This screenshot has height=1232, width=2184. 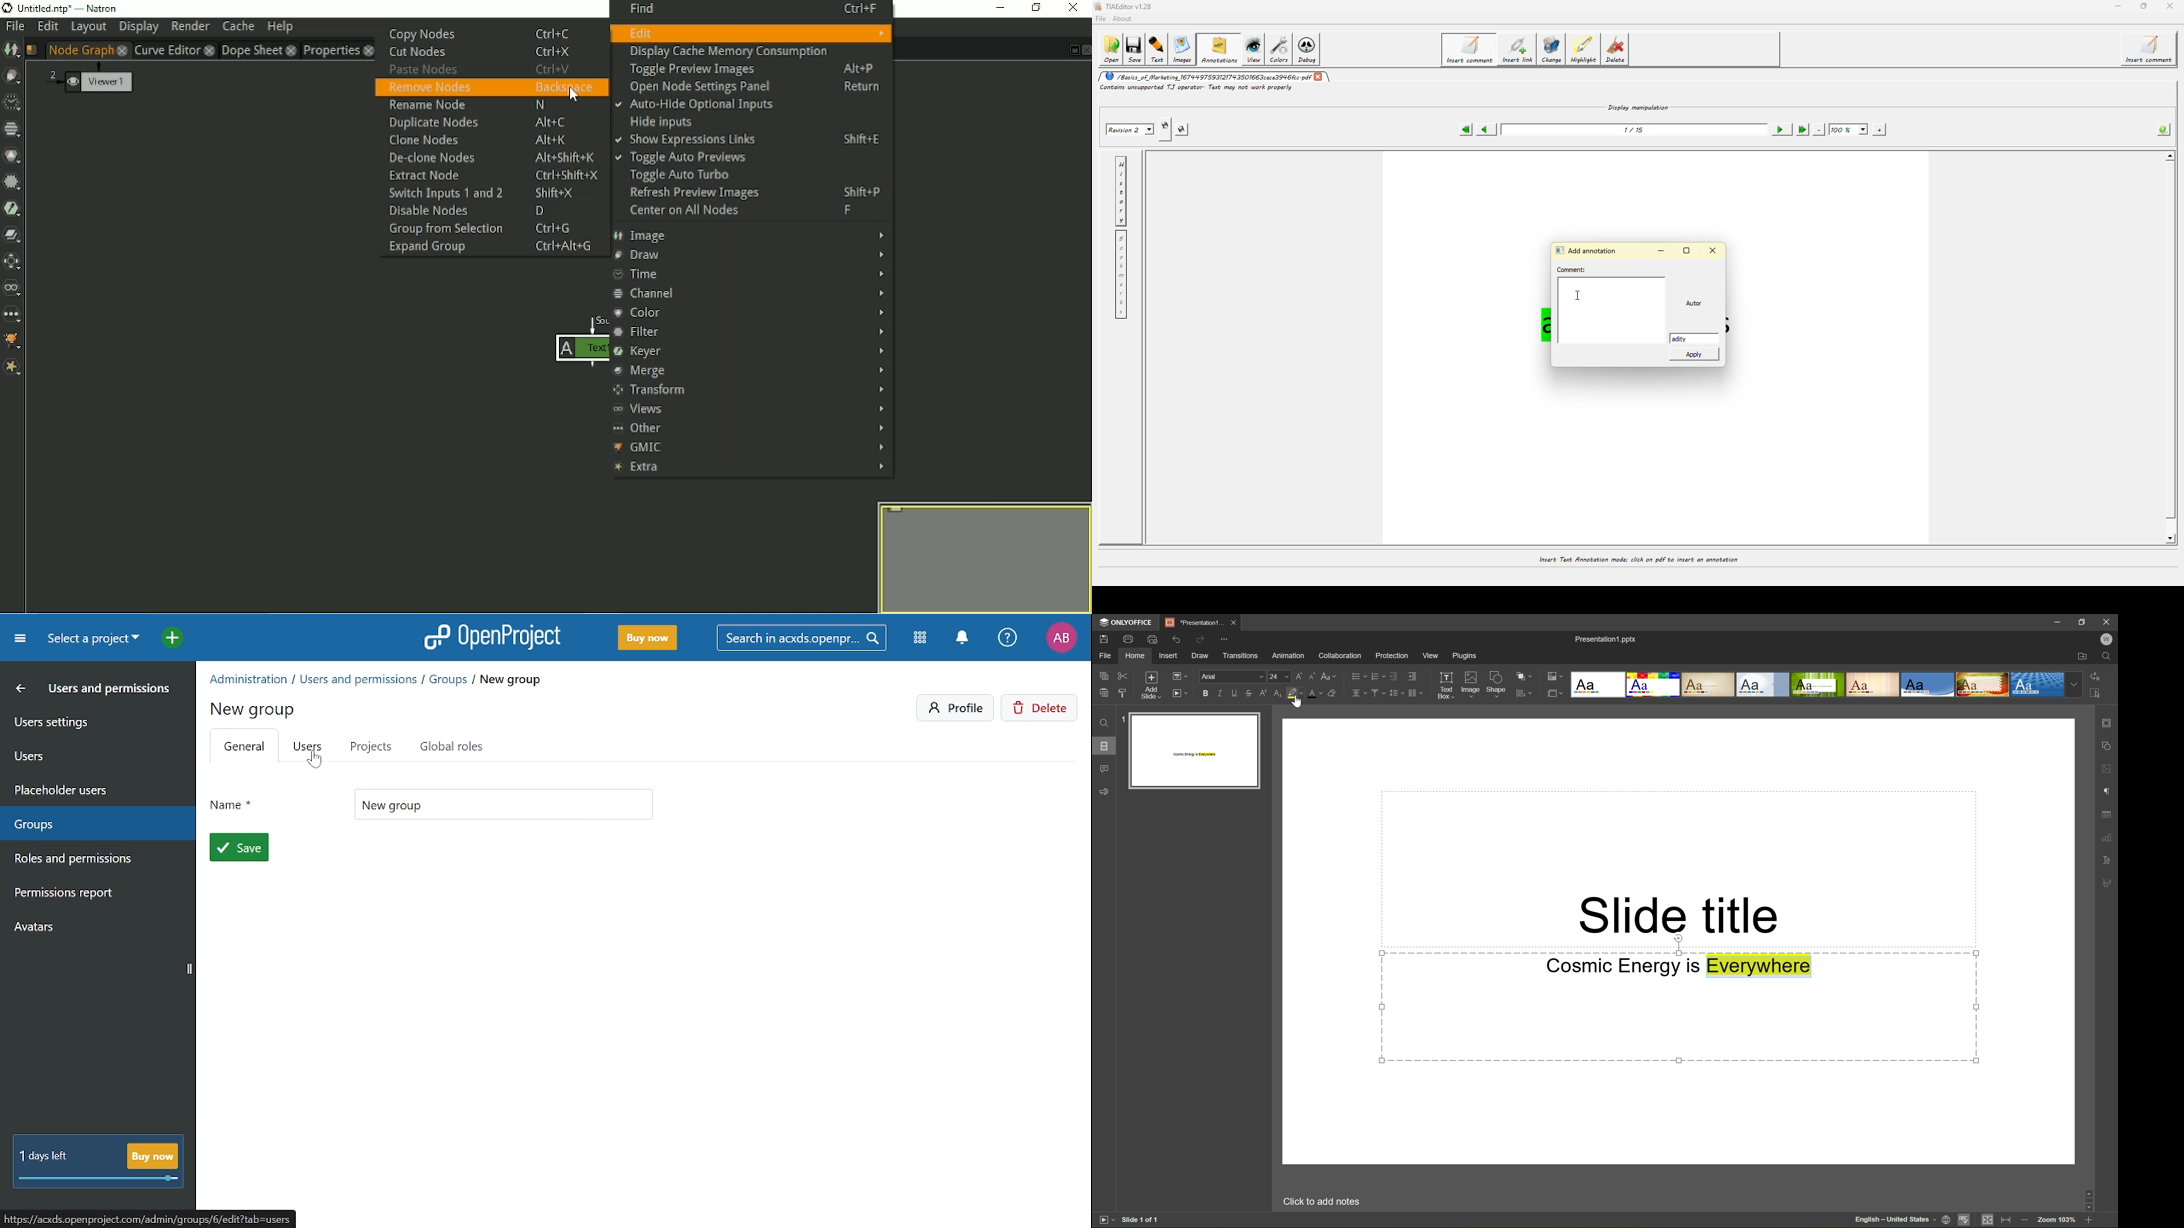 What do you see at coordinates (1826, 684) in the screenshot?
I see `Type of slides` at bounding box center [1826, 684].